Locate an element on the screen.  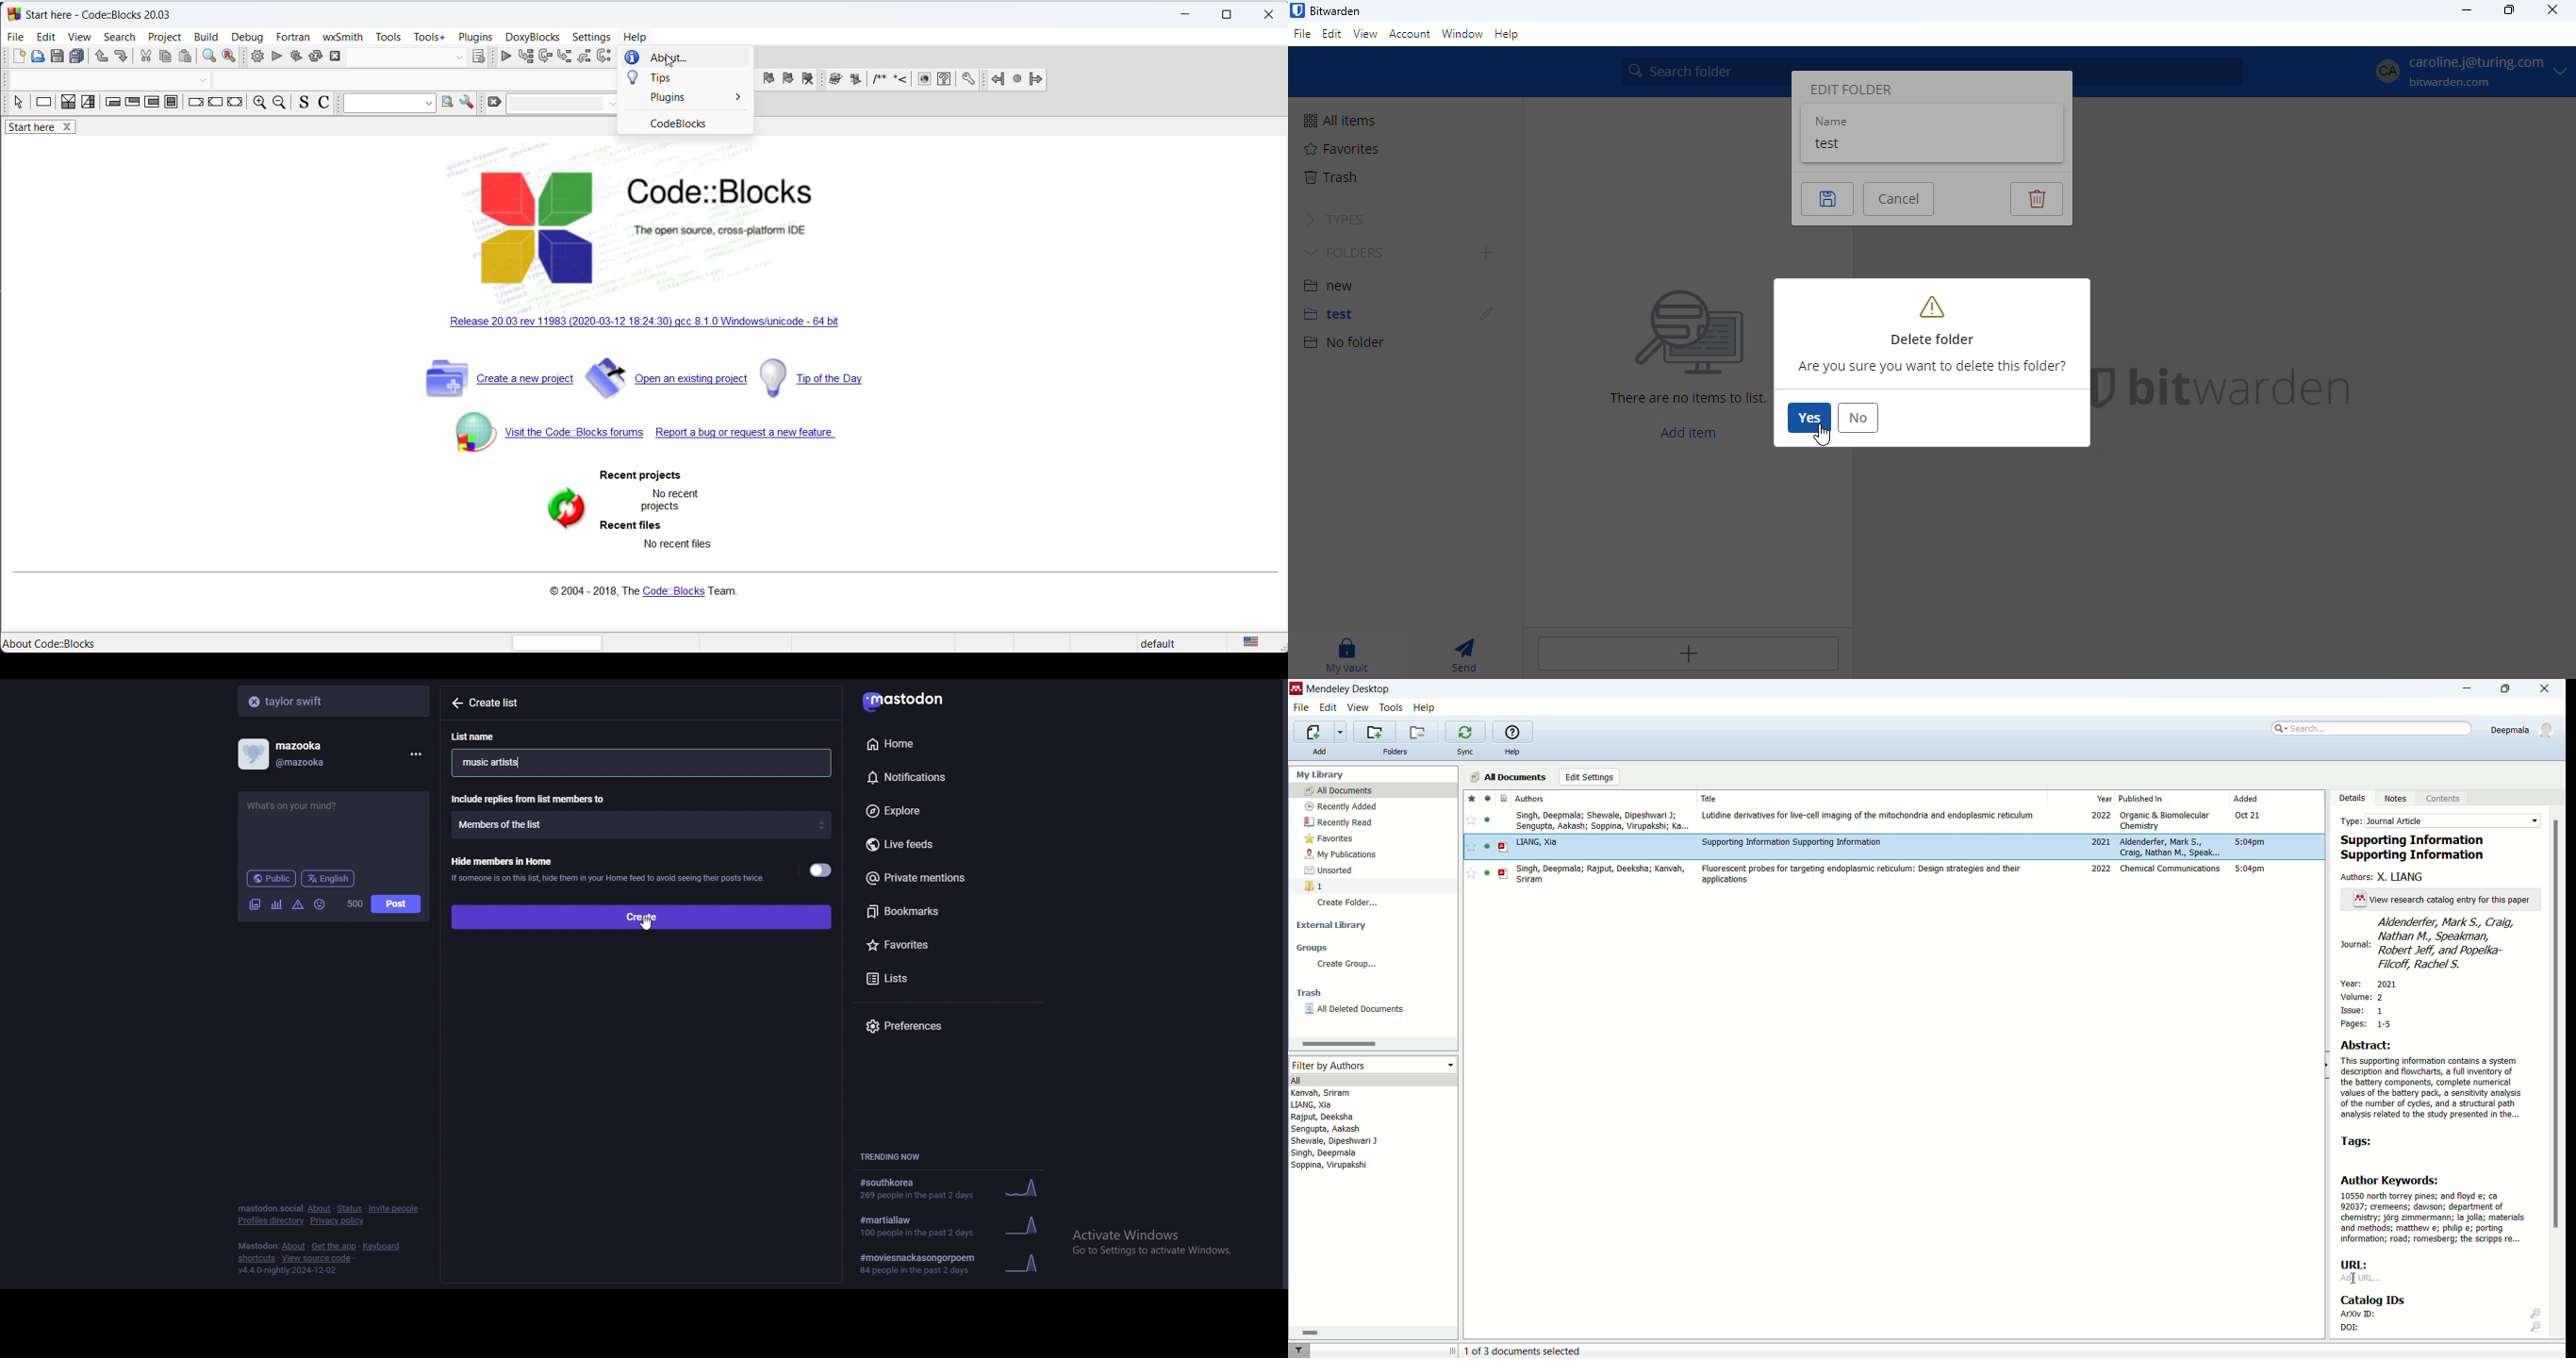
settings is located at coordinates (591, 37).